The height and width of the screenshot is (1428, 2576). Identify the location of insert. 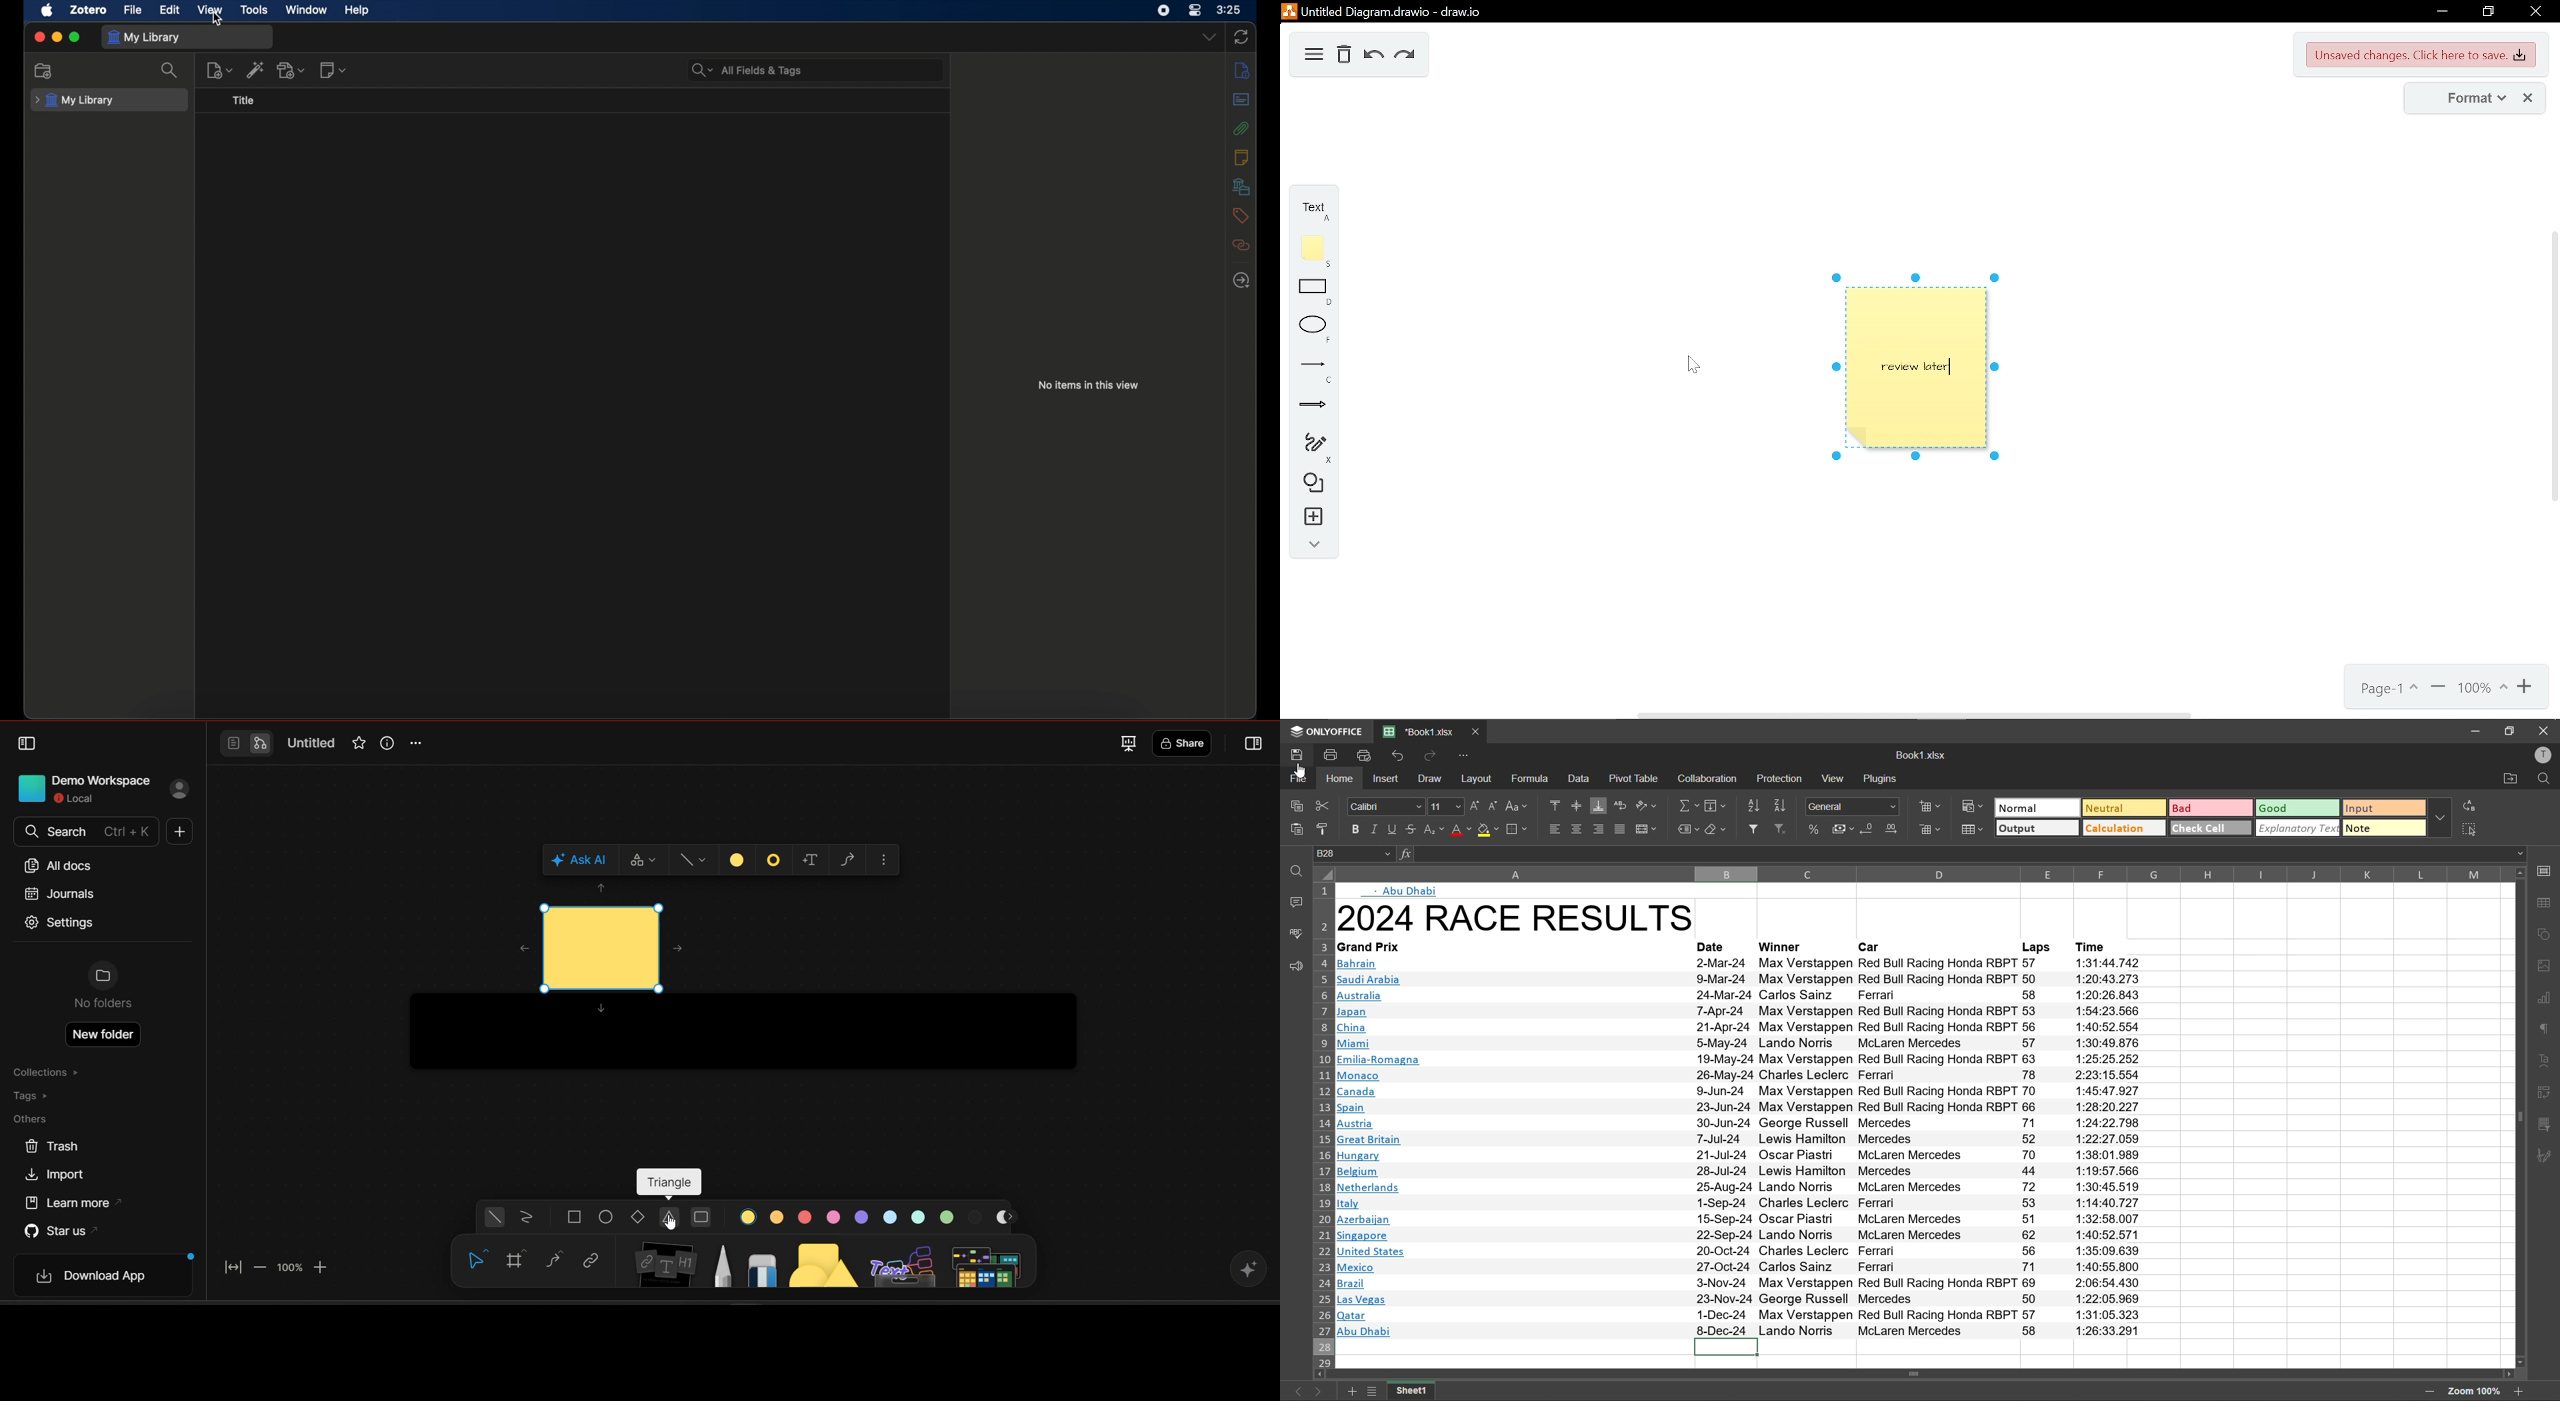
(1309, 517).